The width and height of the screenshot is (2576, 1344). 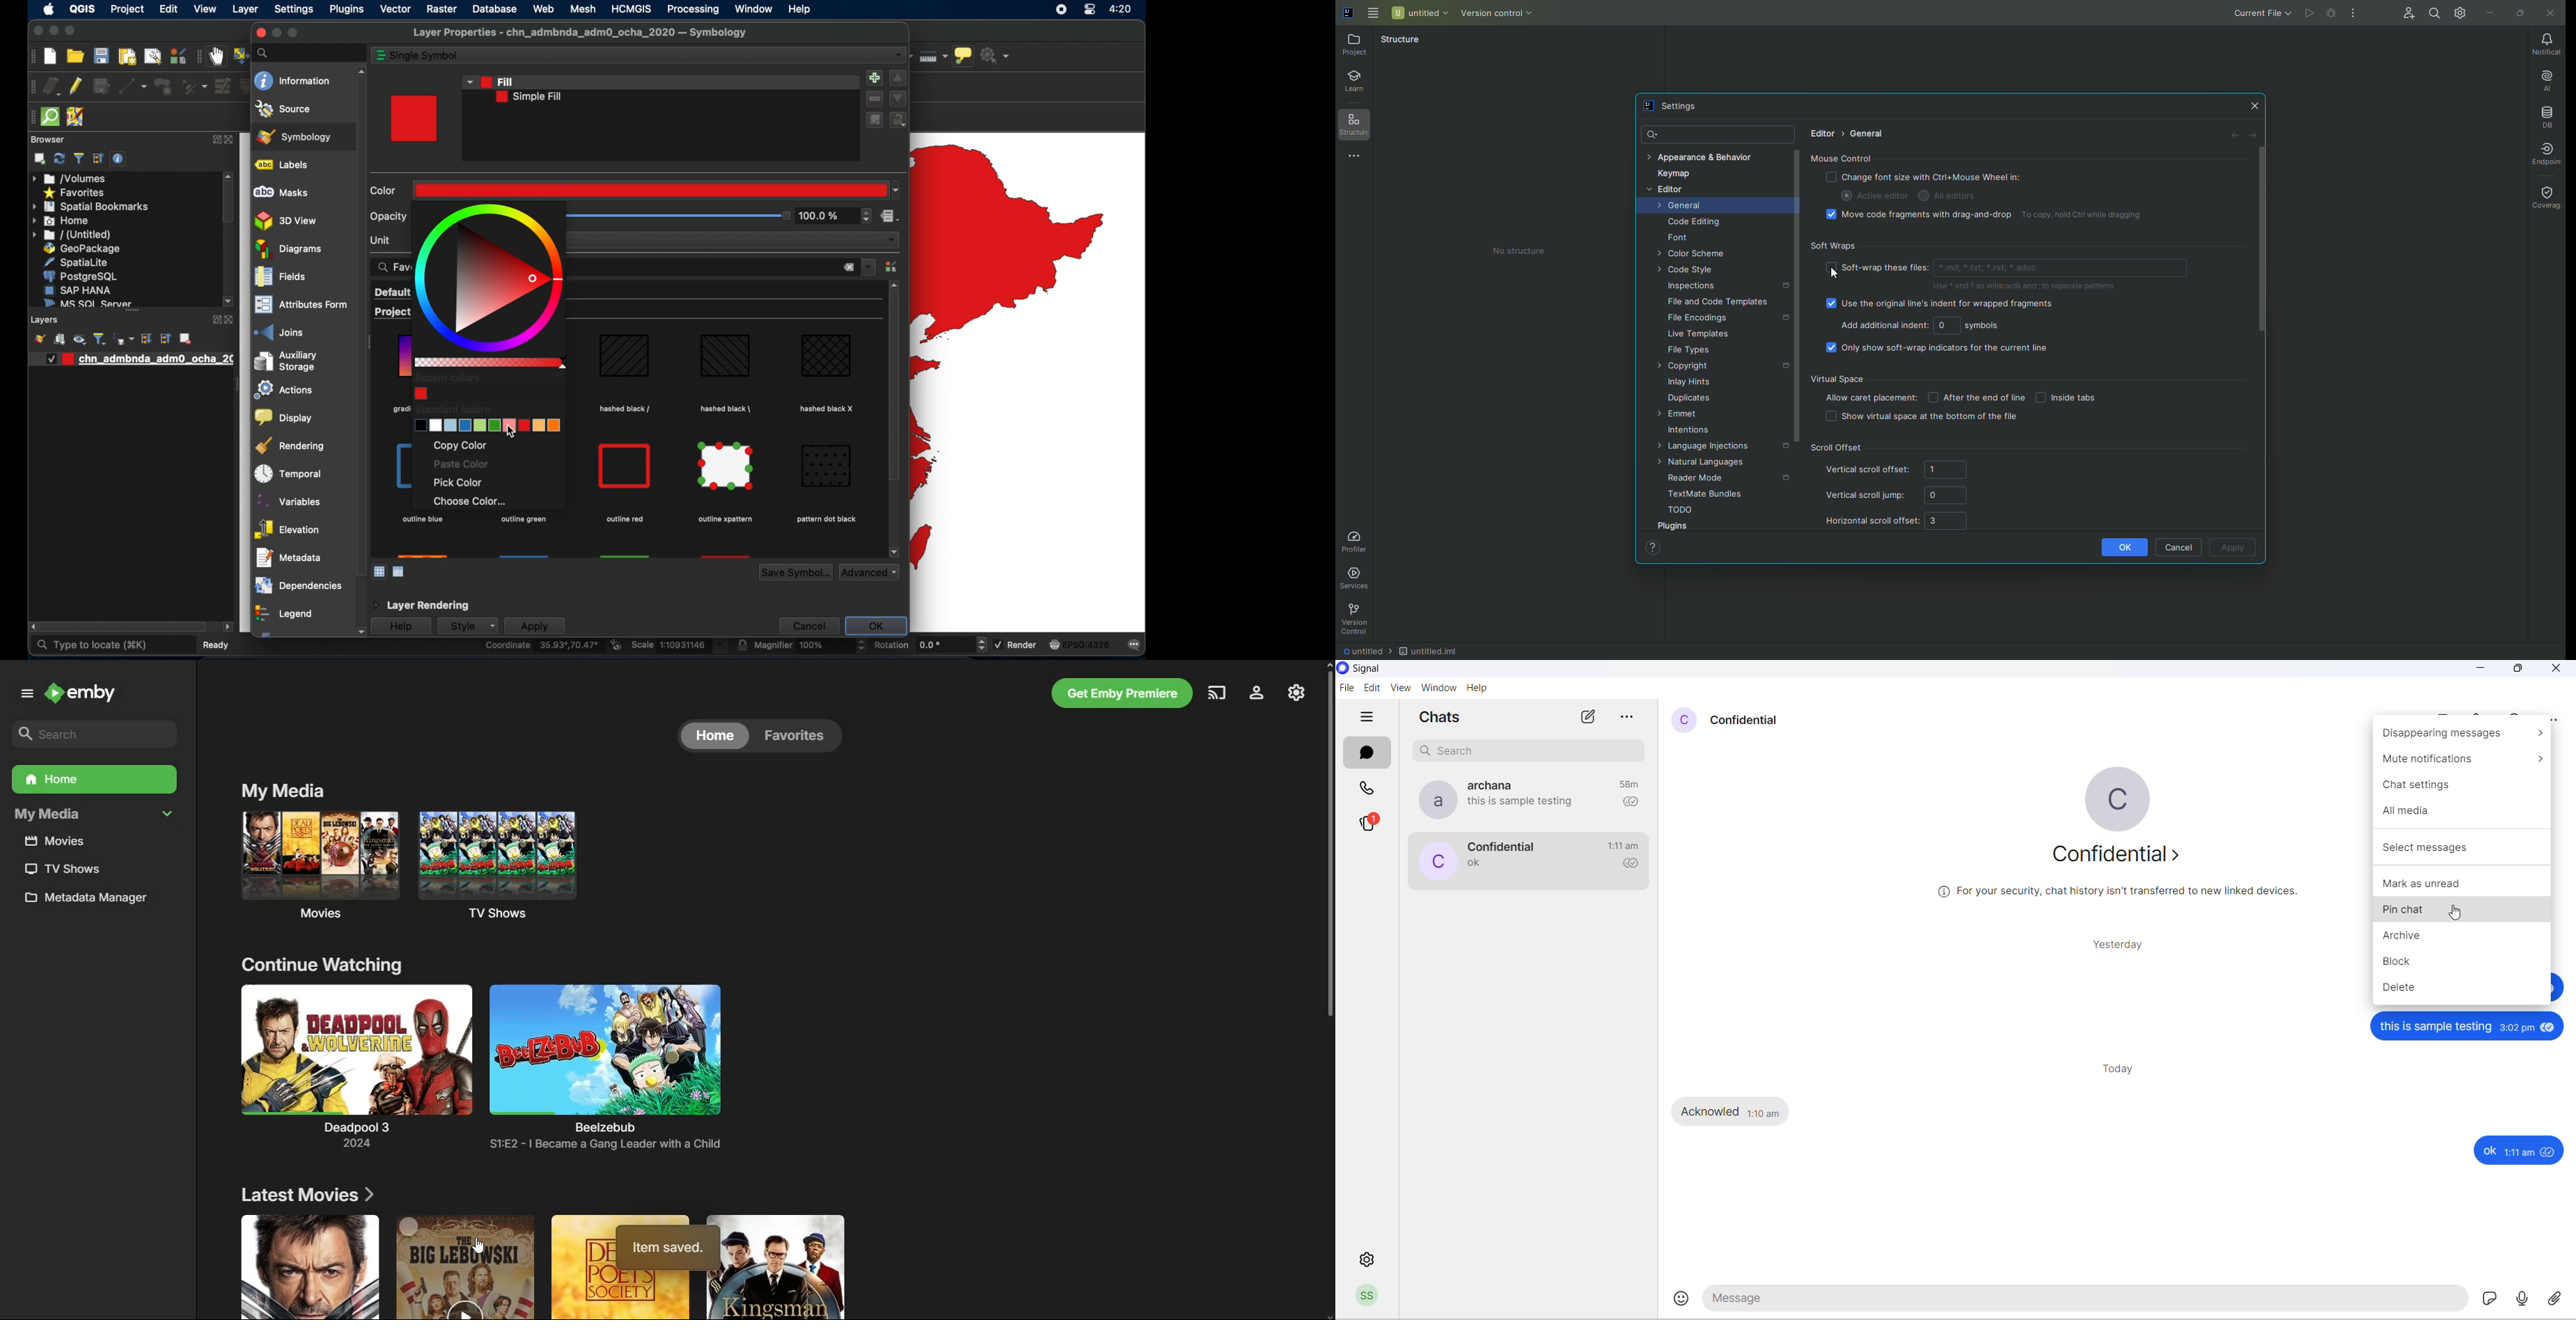 I want to click on seen, so click(x=2548, y=1151).